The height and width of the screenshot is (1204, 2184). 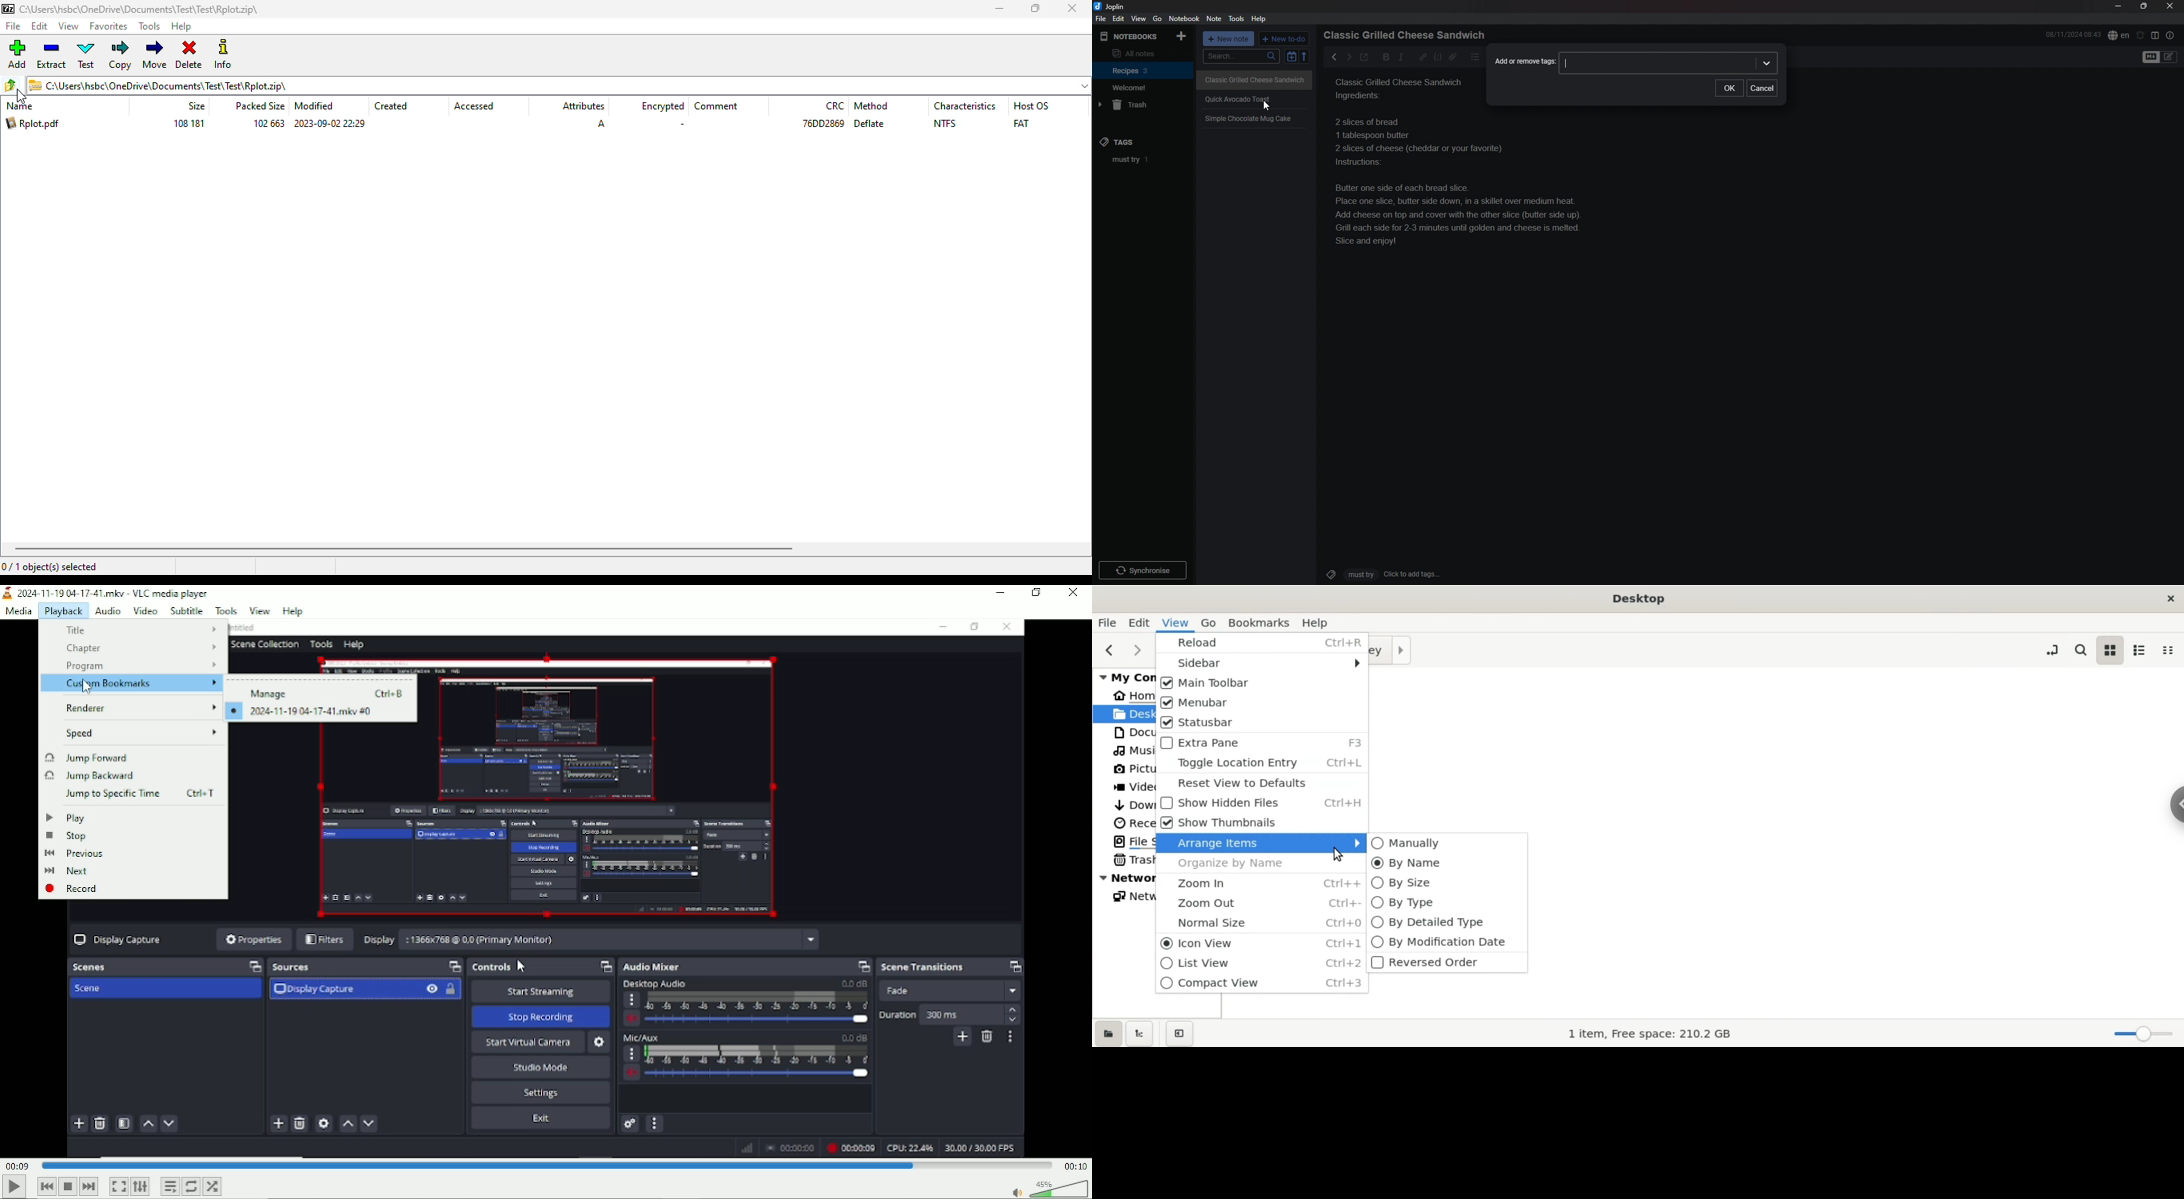 I want to click on drop down, so click(x=1767, y=63).